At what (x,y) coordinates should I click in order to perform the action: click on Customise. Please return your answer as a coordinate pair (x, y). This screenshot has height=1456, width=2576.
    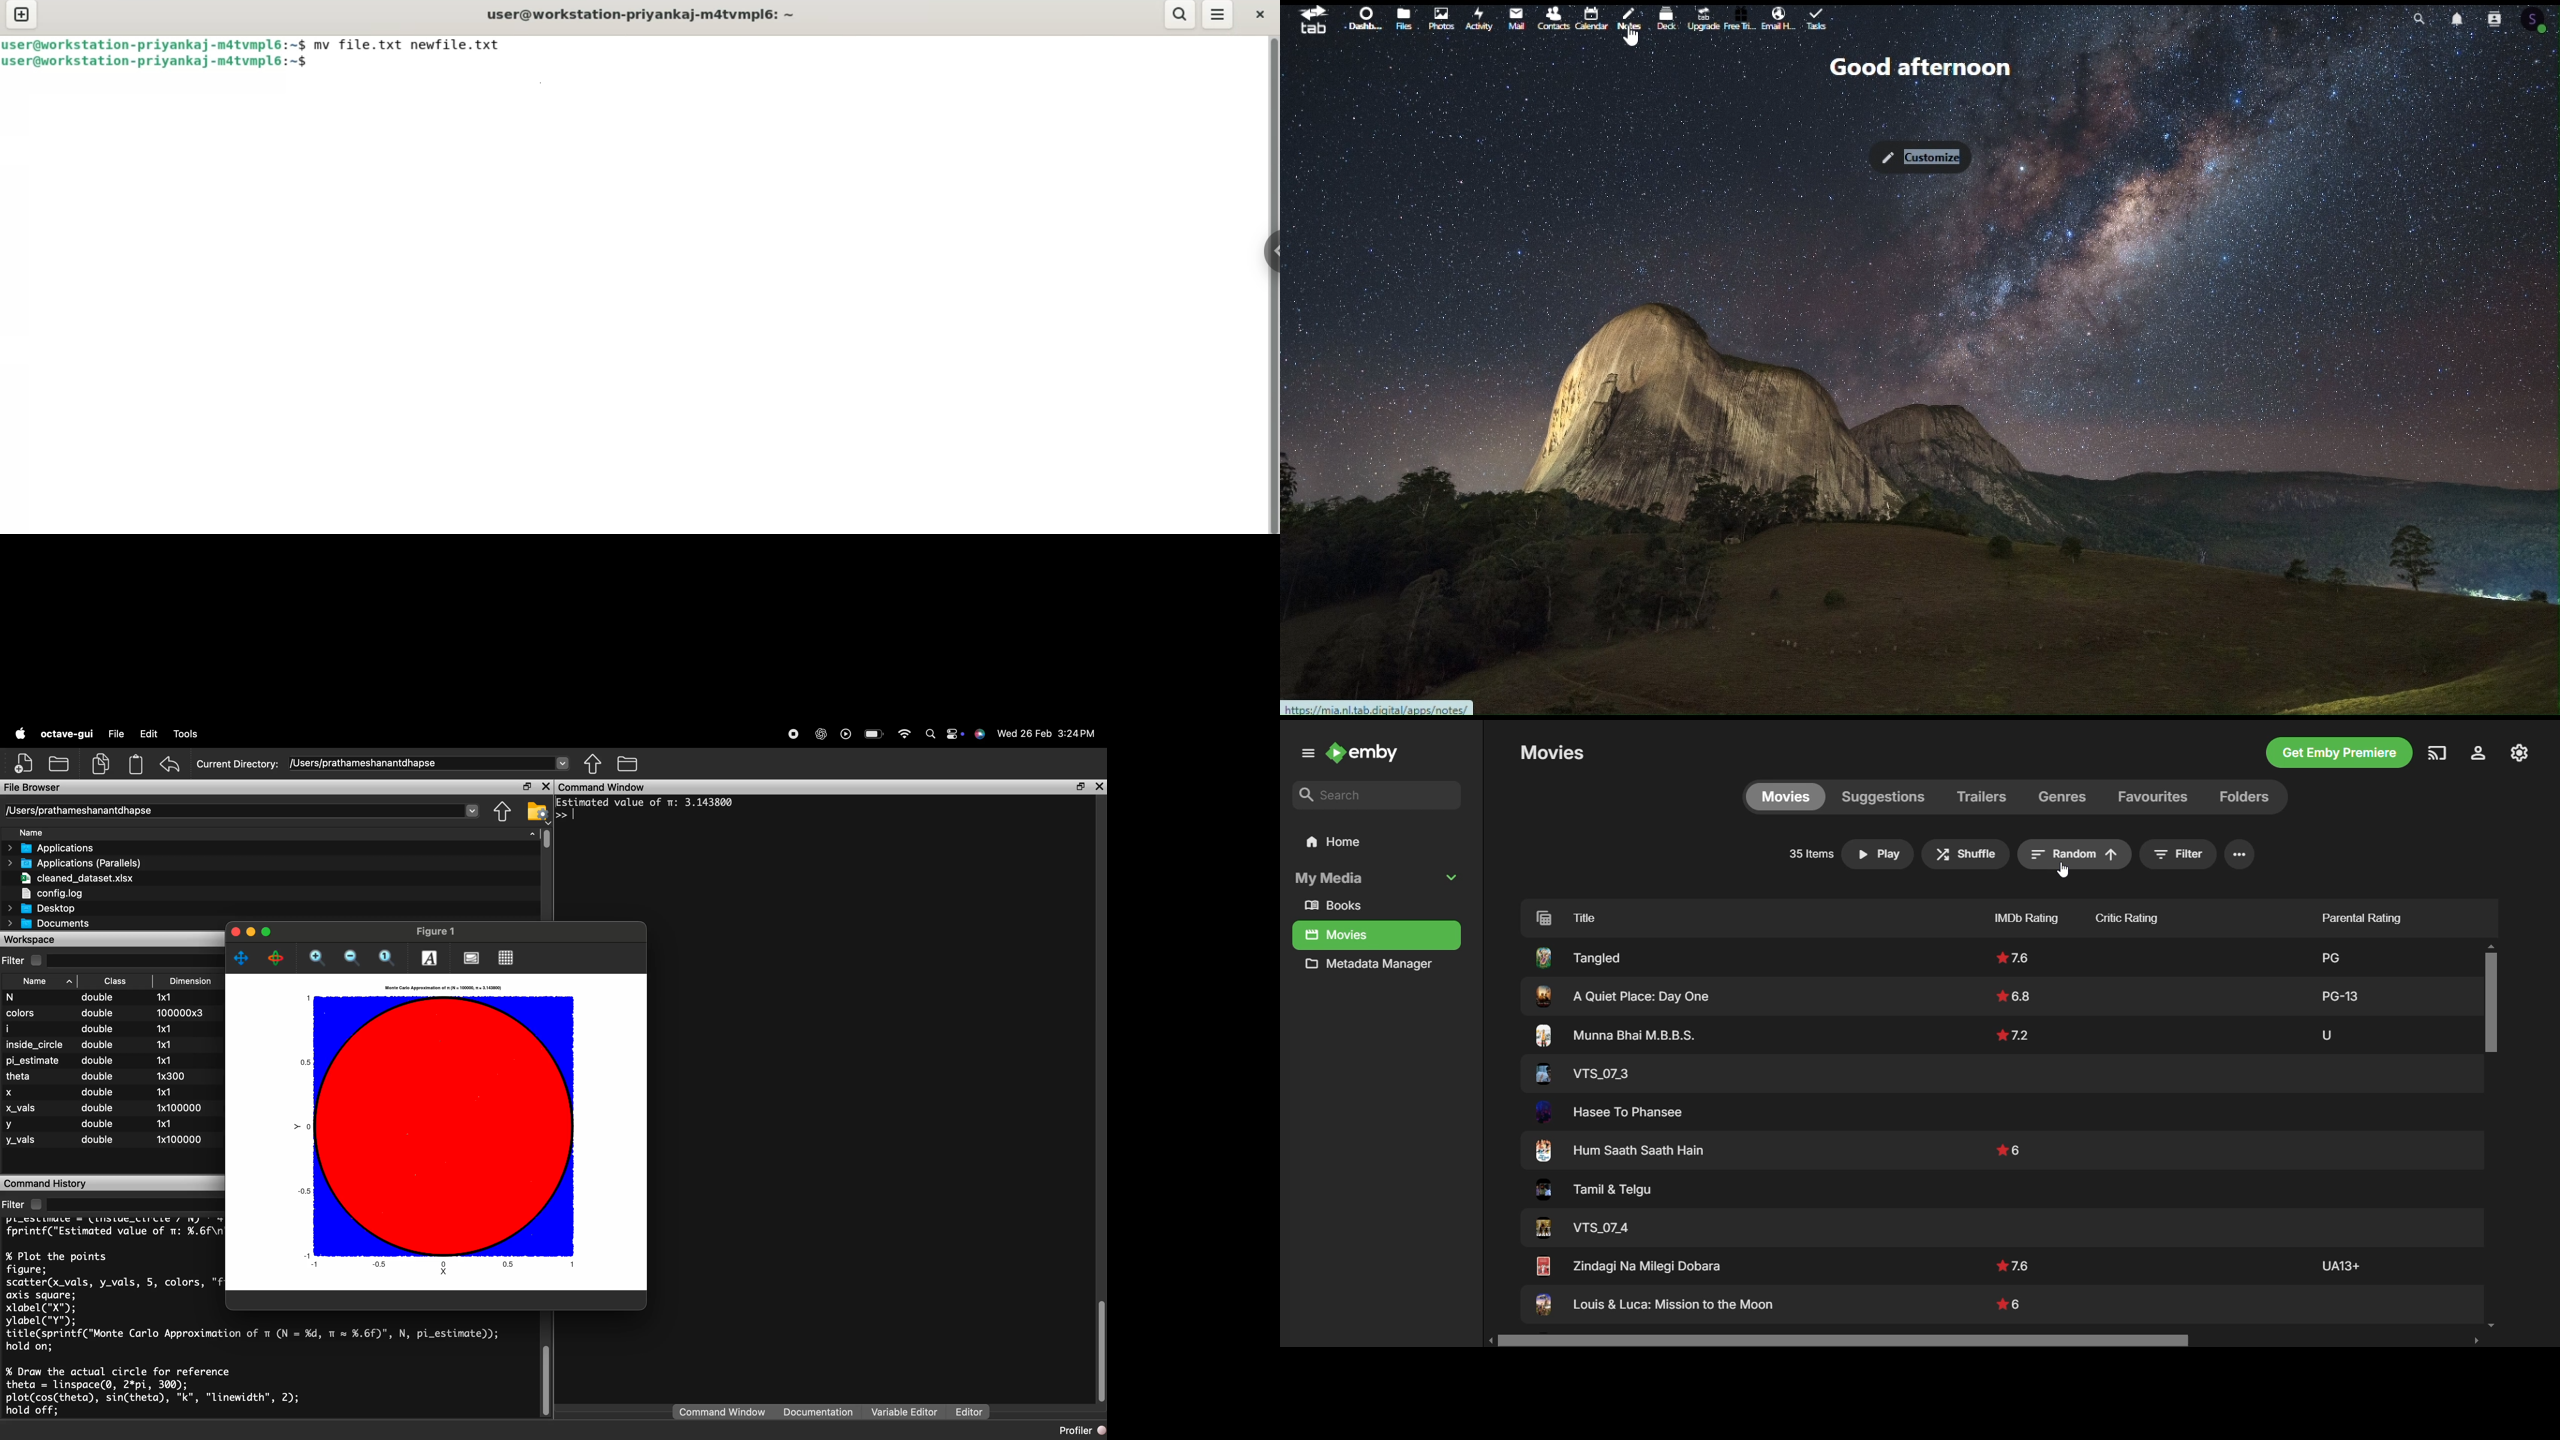
    Looking at the image, I should click on (1922, 151).